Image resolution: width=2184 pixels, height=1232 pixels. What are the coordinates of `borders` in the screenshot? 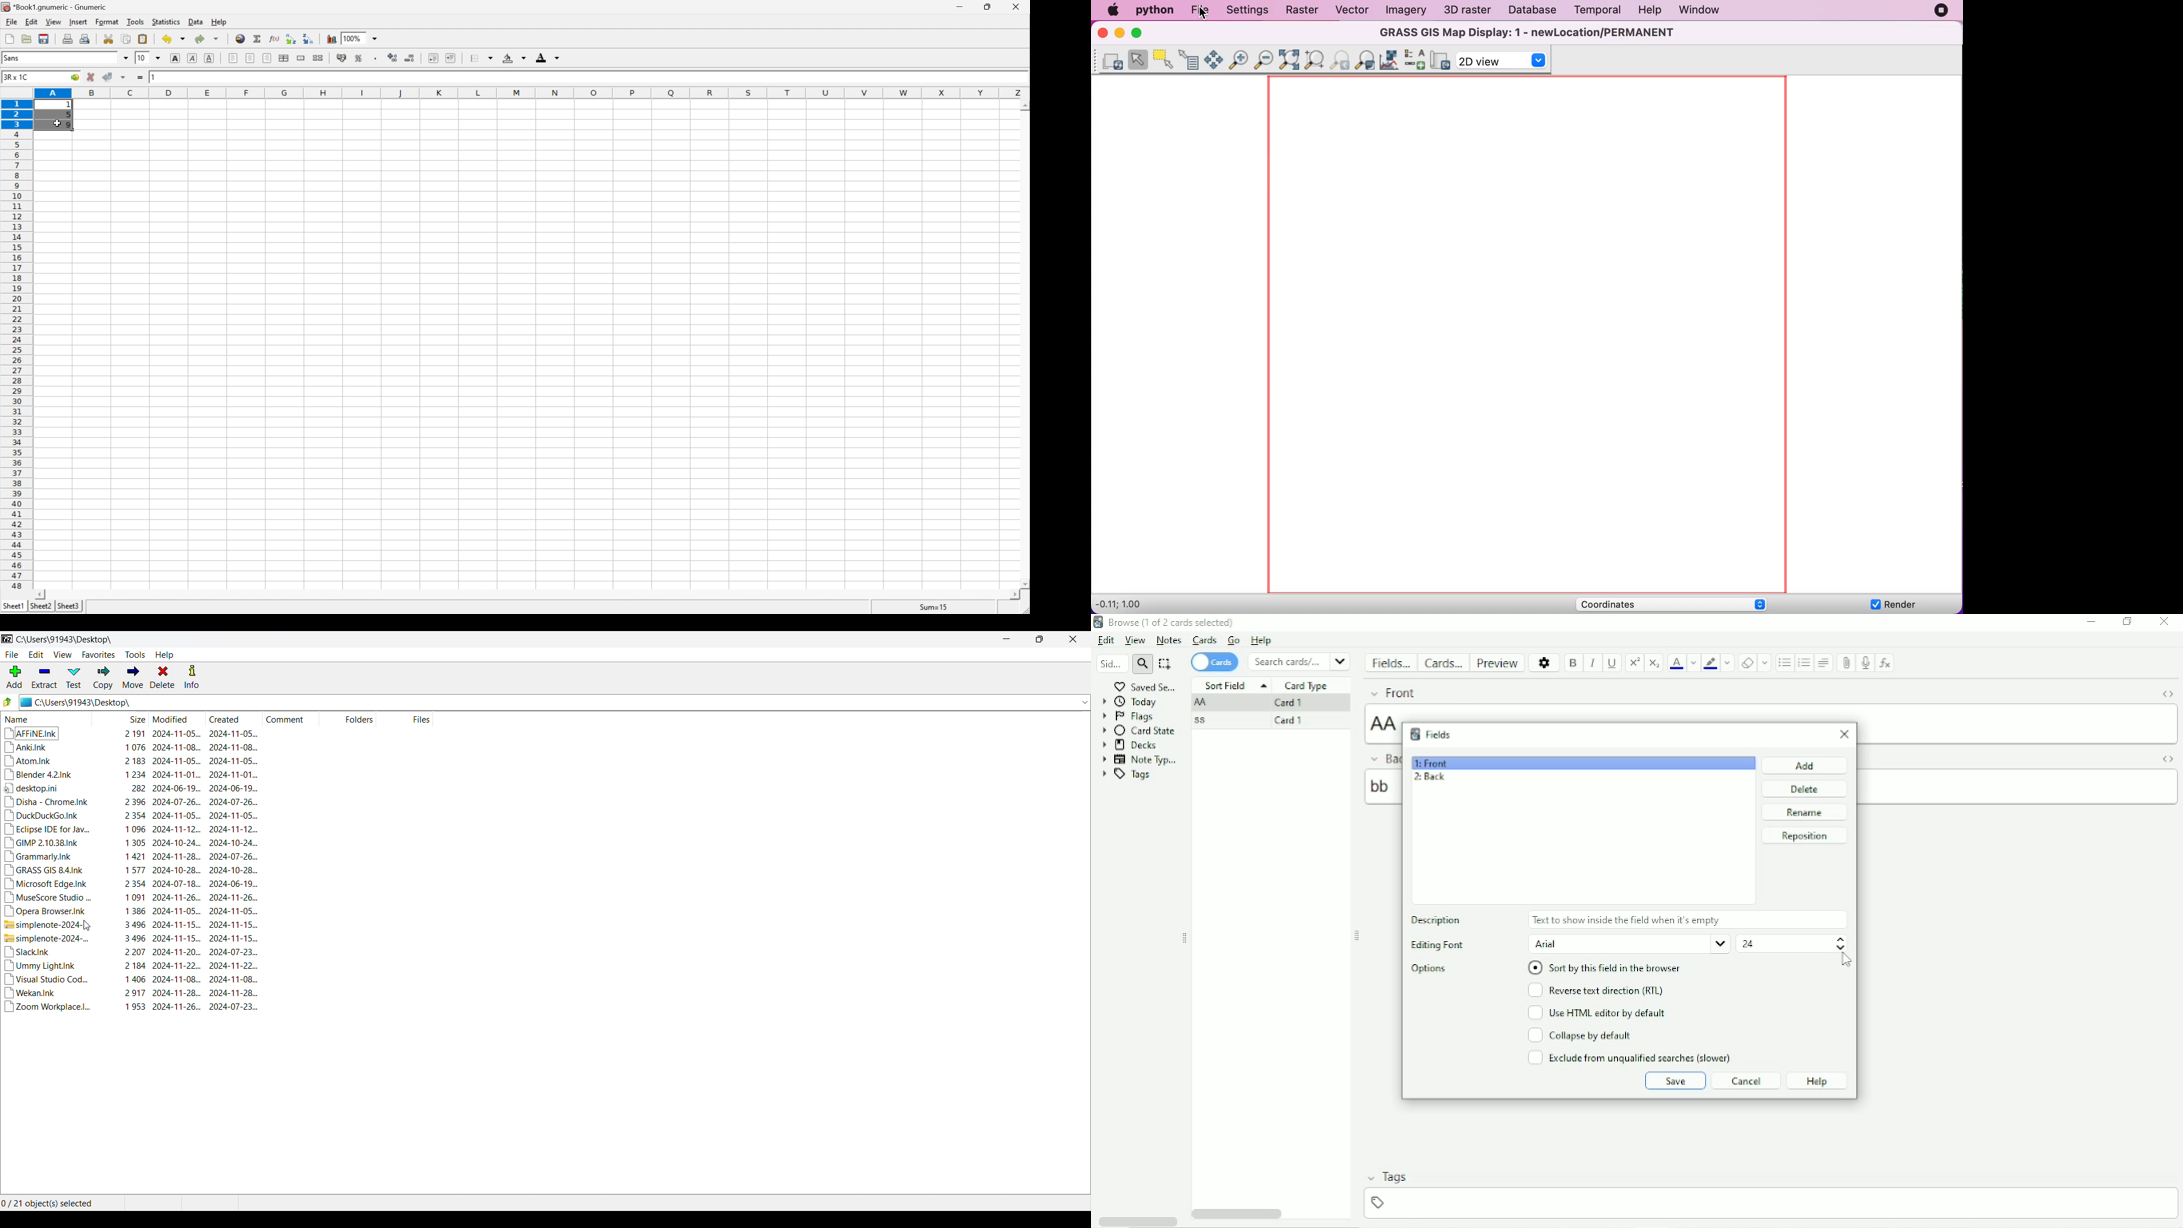 It's located at (480, 58).